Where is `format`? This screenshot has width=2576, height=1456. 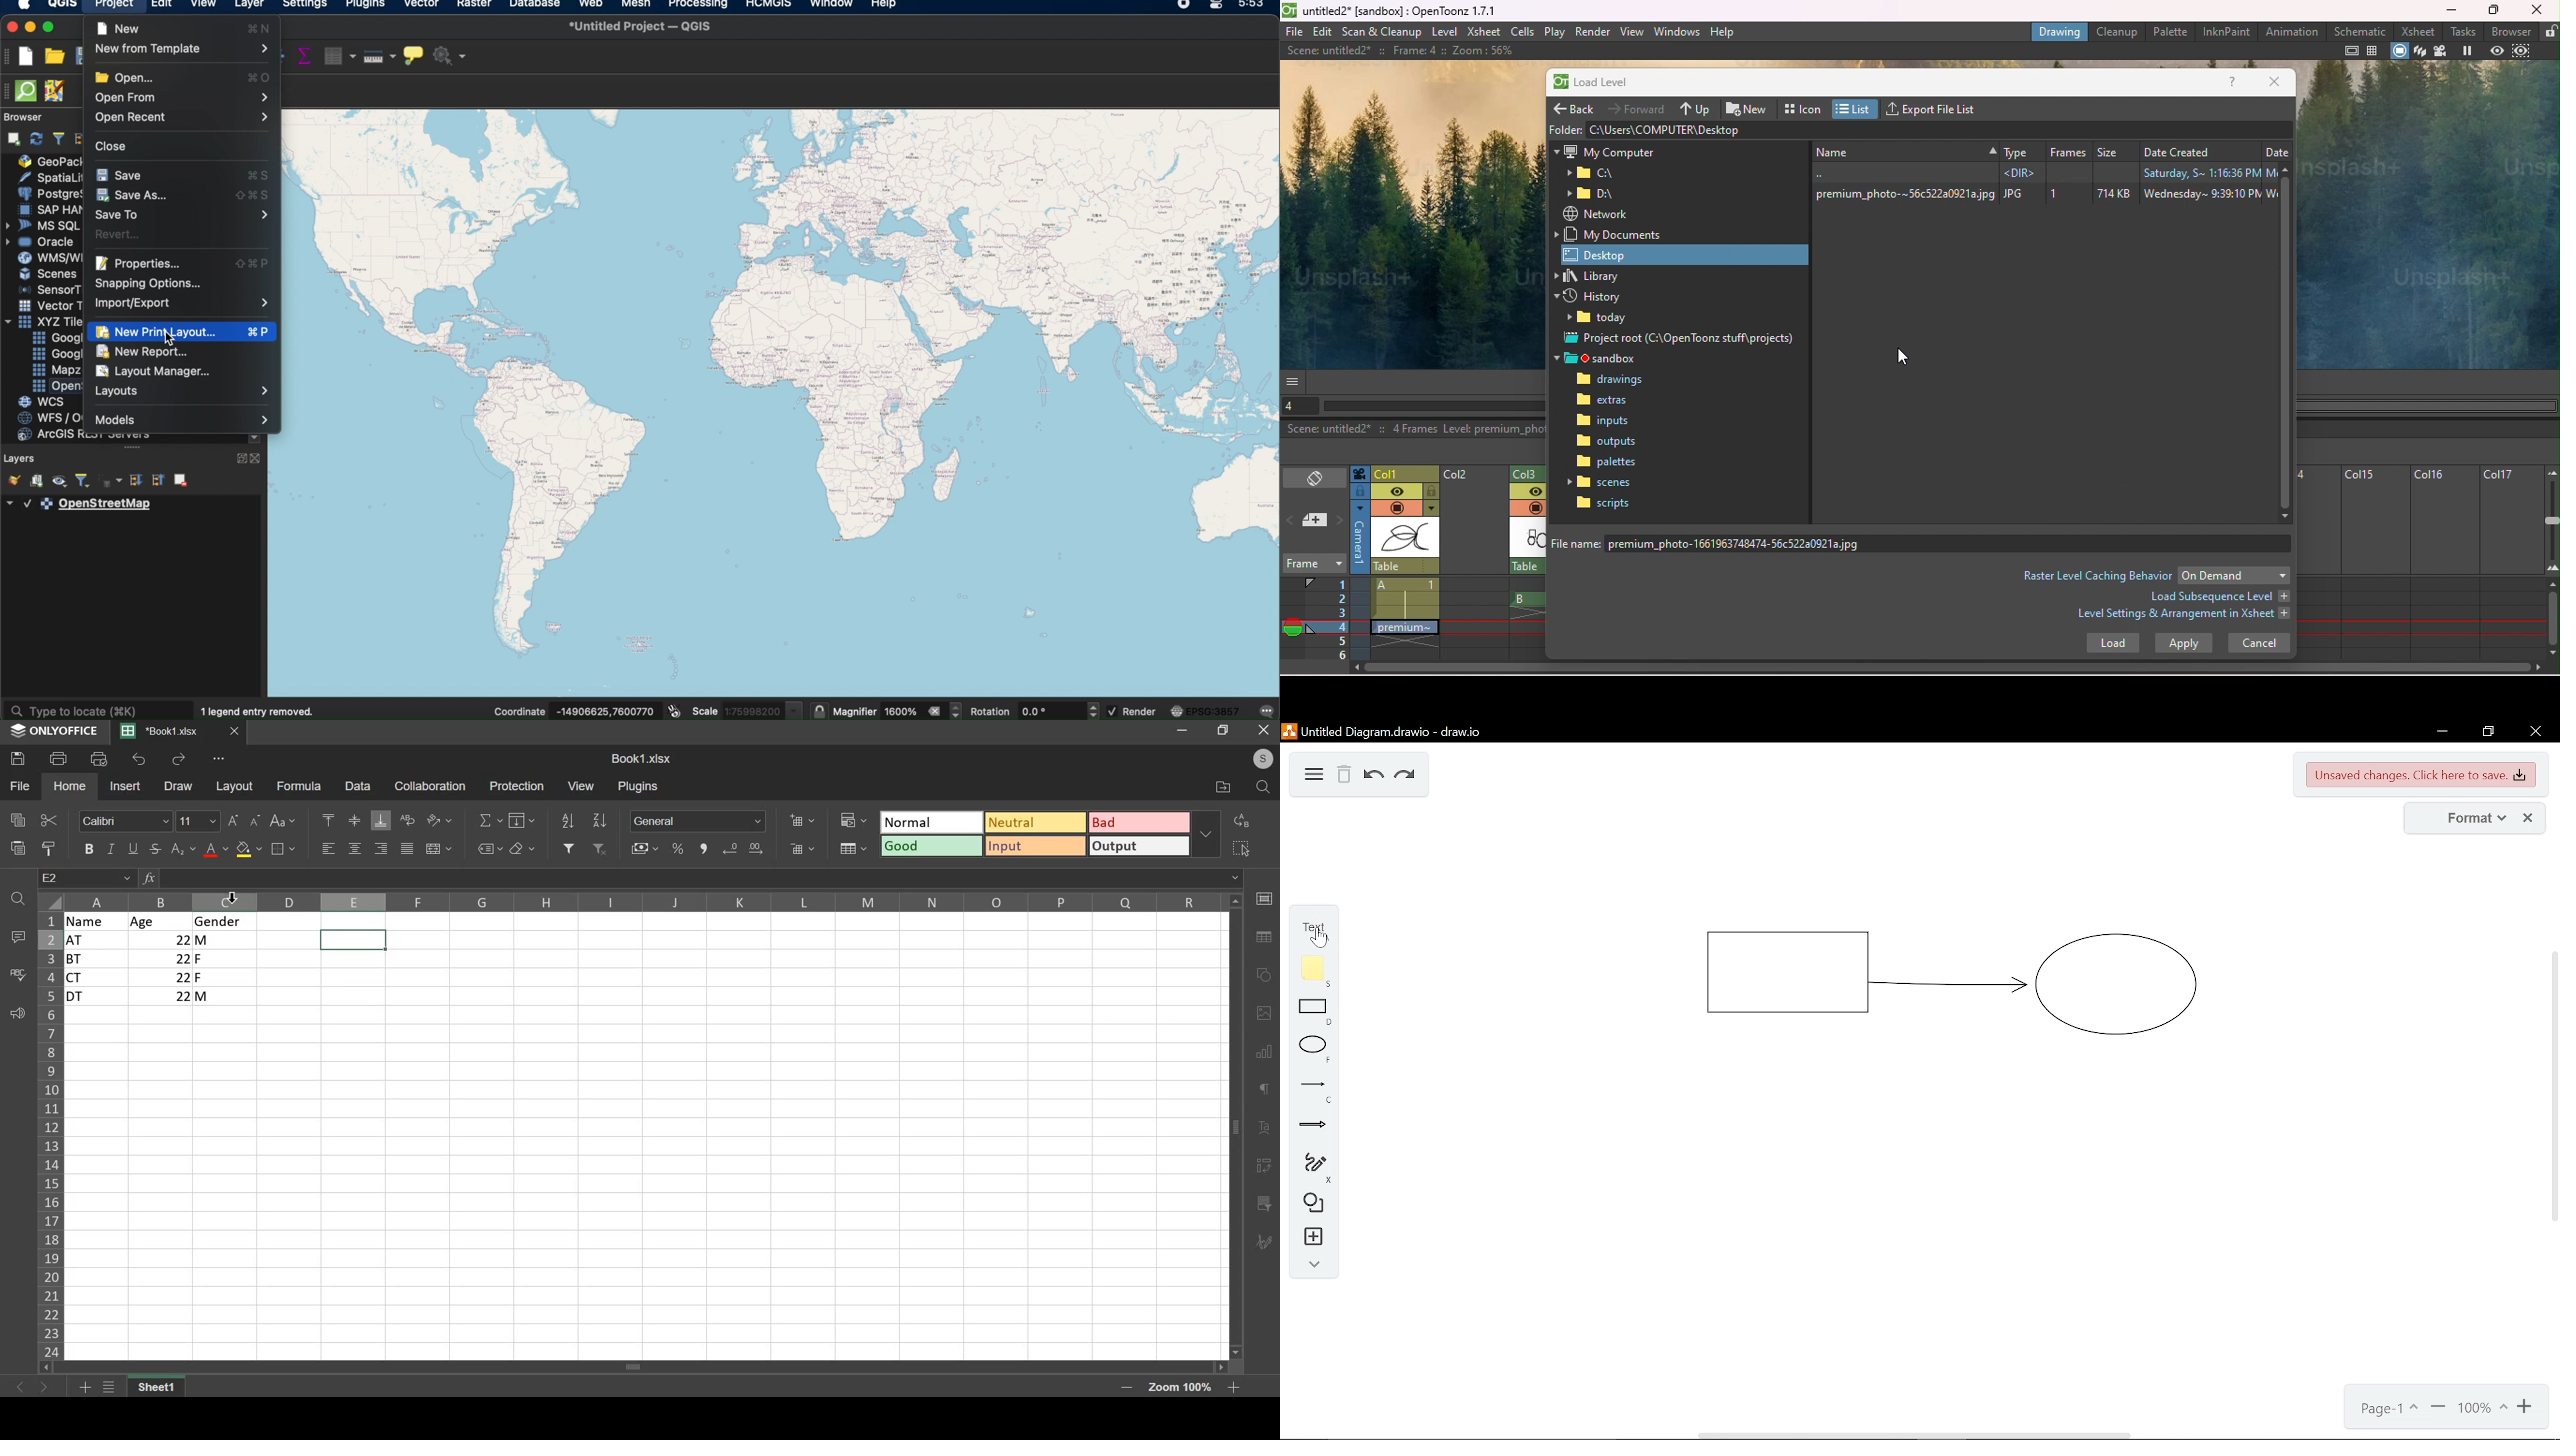
format is located at coordinates (1034, 832).